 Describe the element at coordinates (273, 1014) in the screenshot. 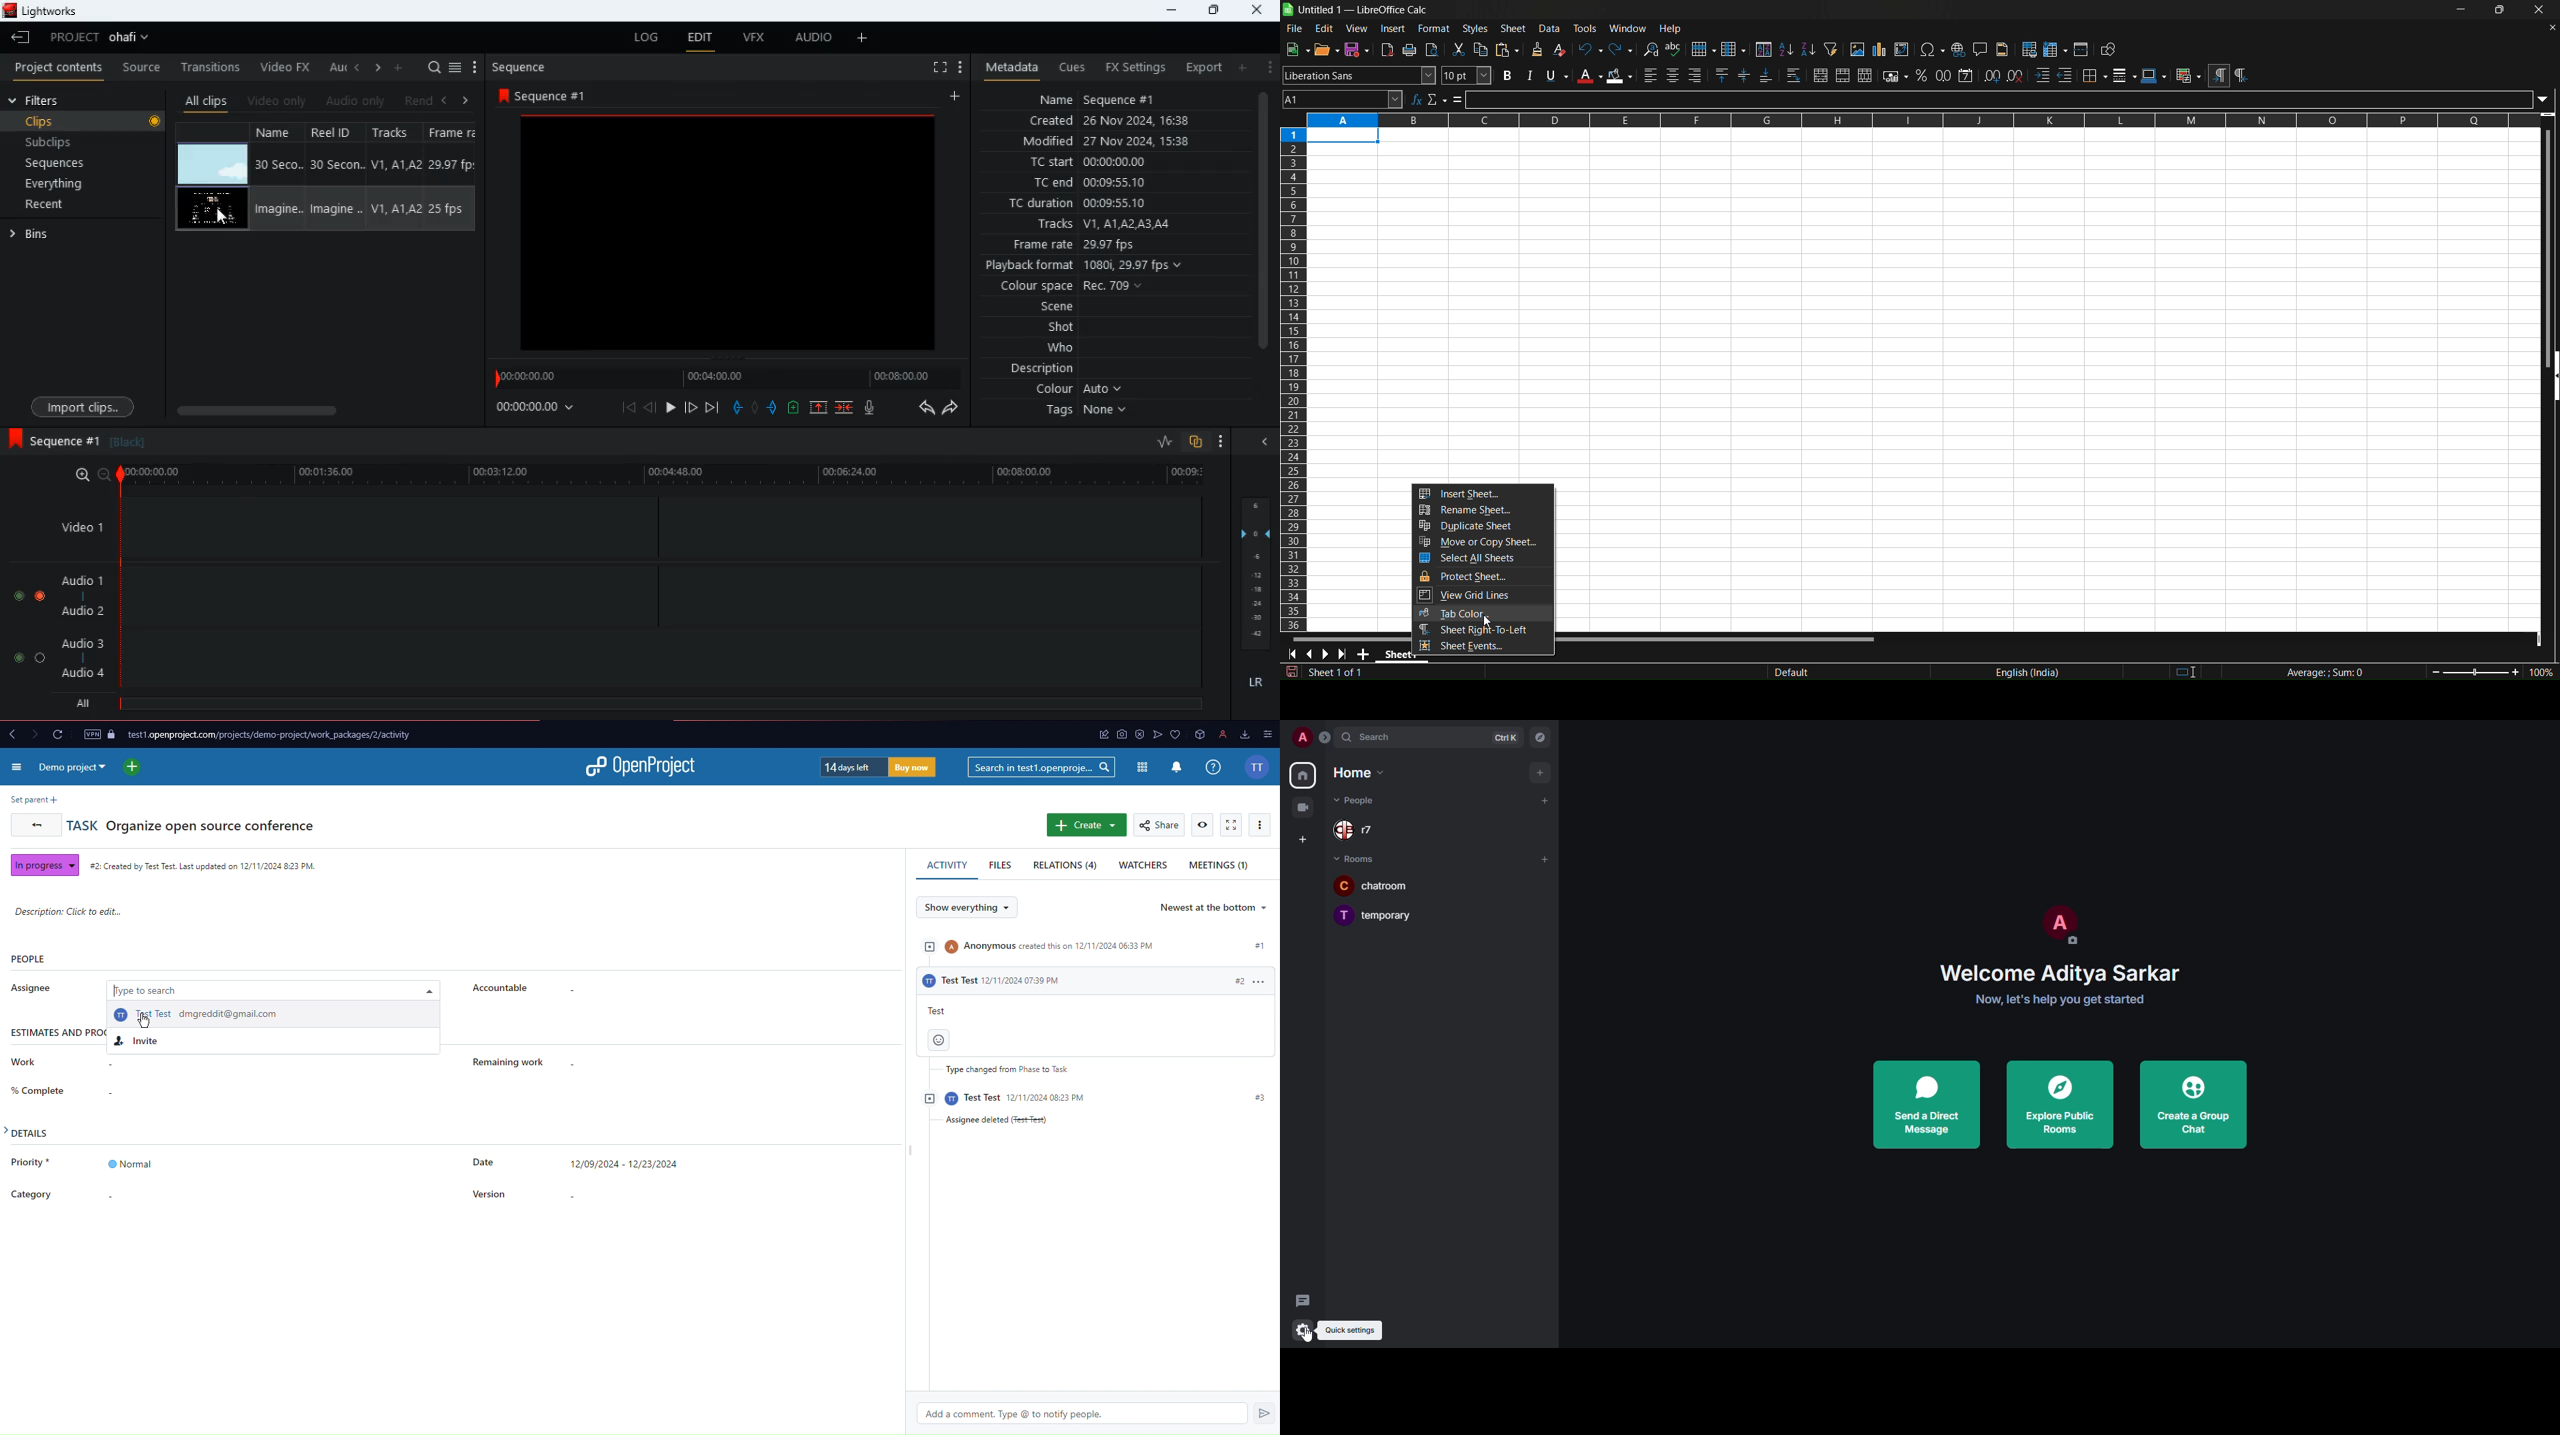

I see `Test` at that location.